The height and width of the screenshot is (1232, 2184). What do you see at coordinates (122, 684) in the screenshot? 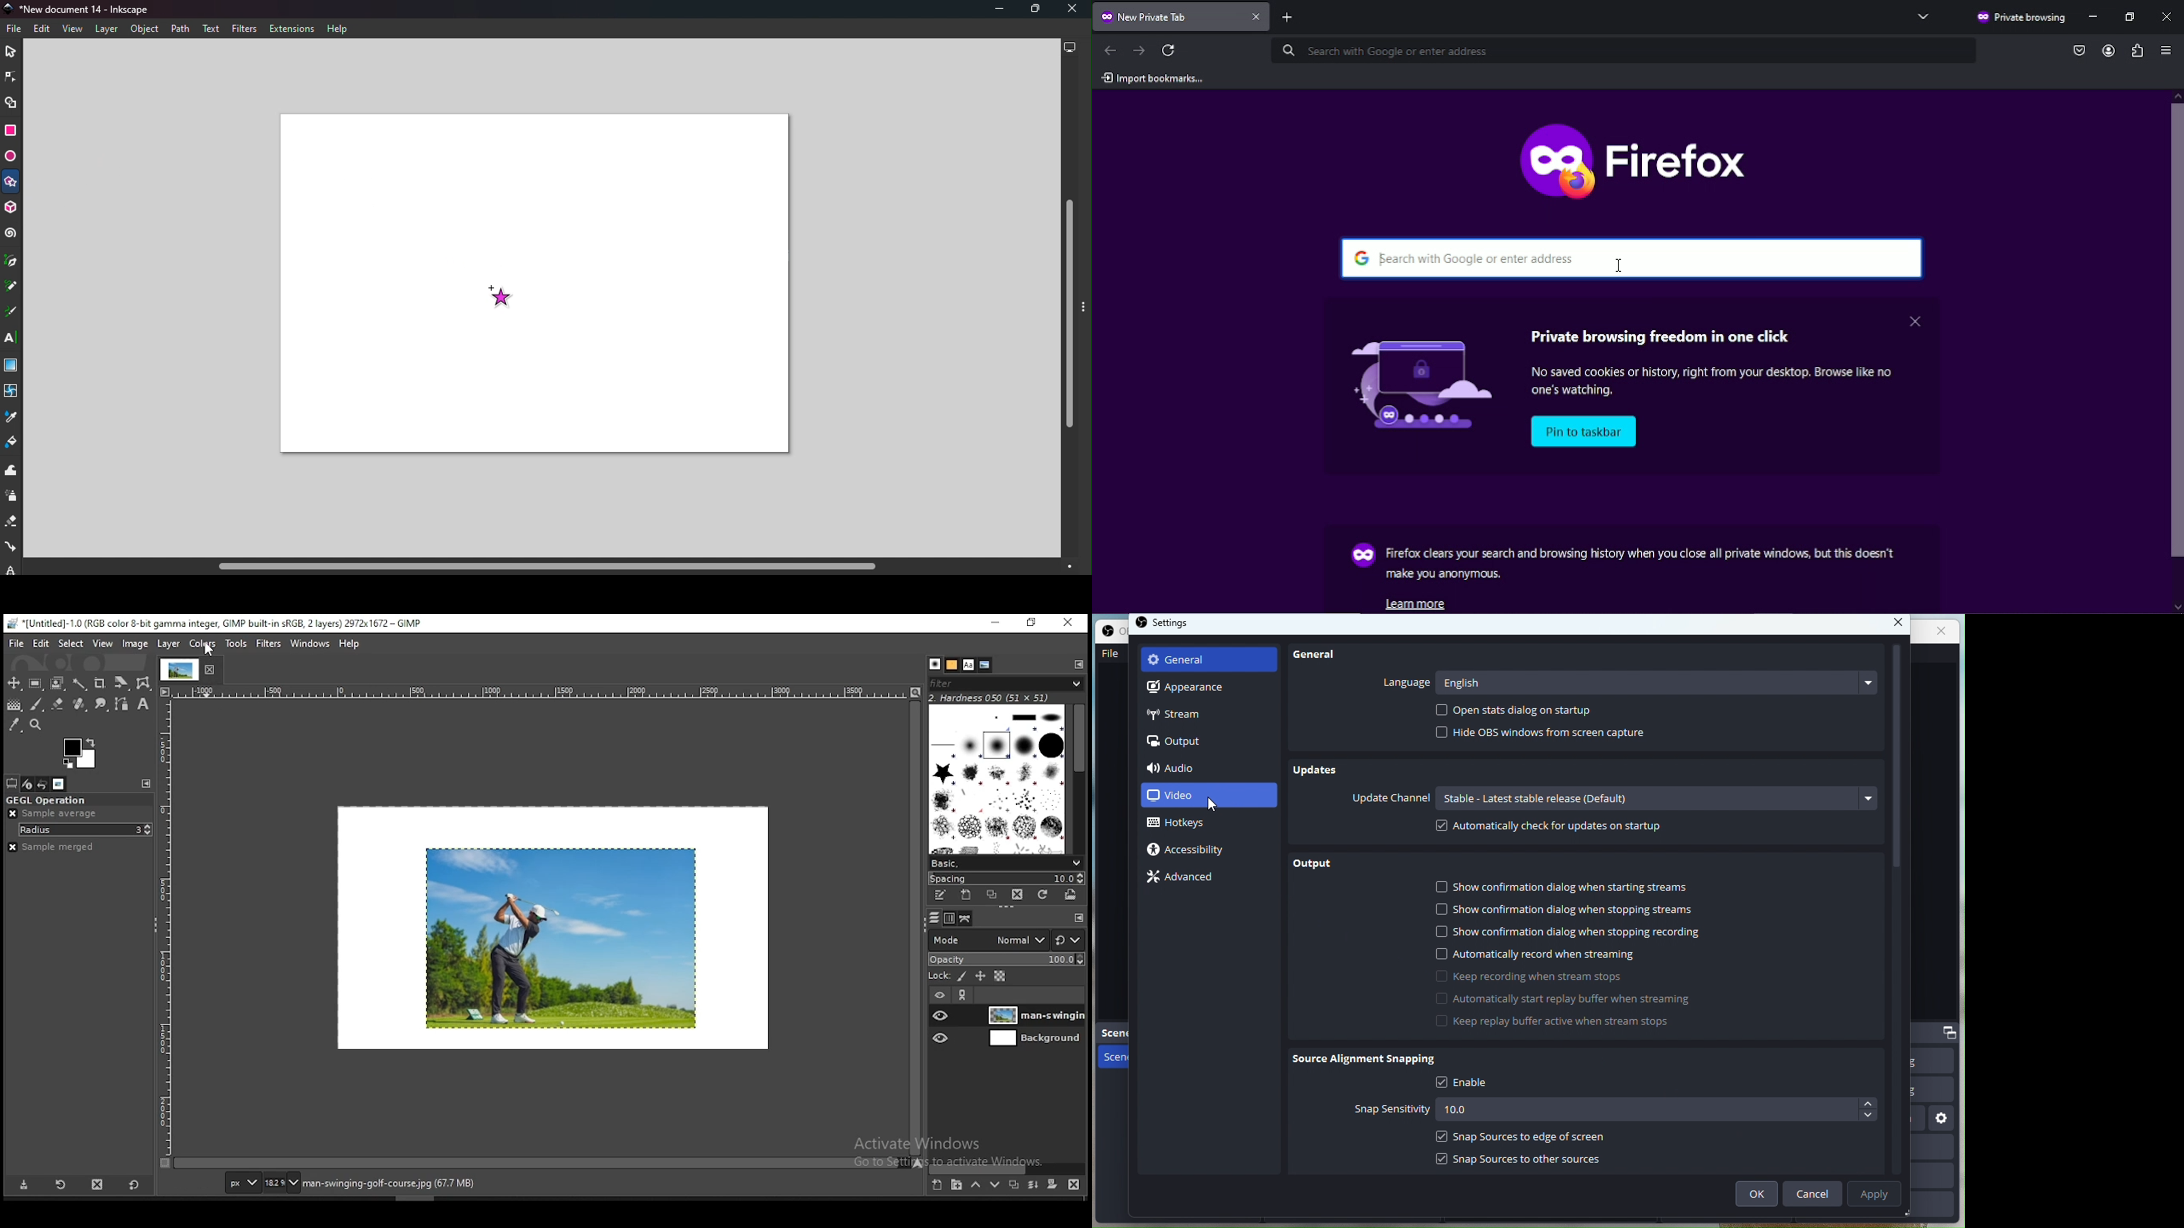
I see `crop tool` at bounding box center [122, 684].